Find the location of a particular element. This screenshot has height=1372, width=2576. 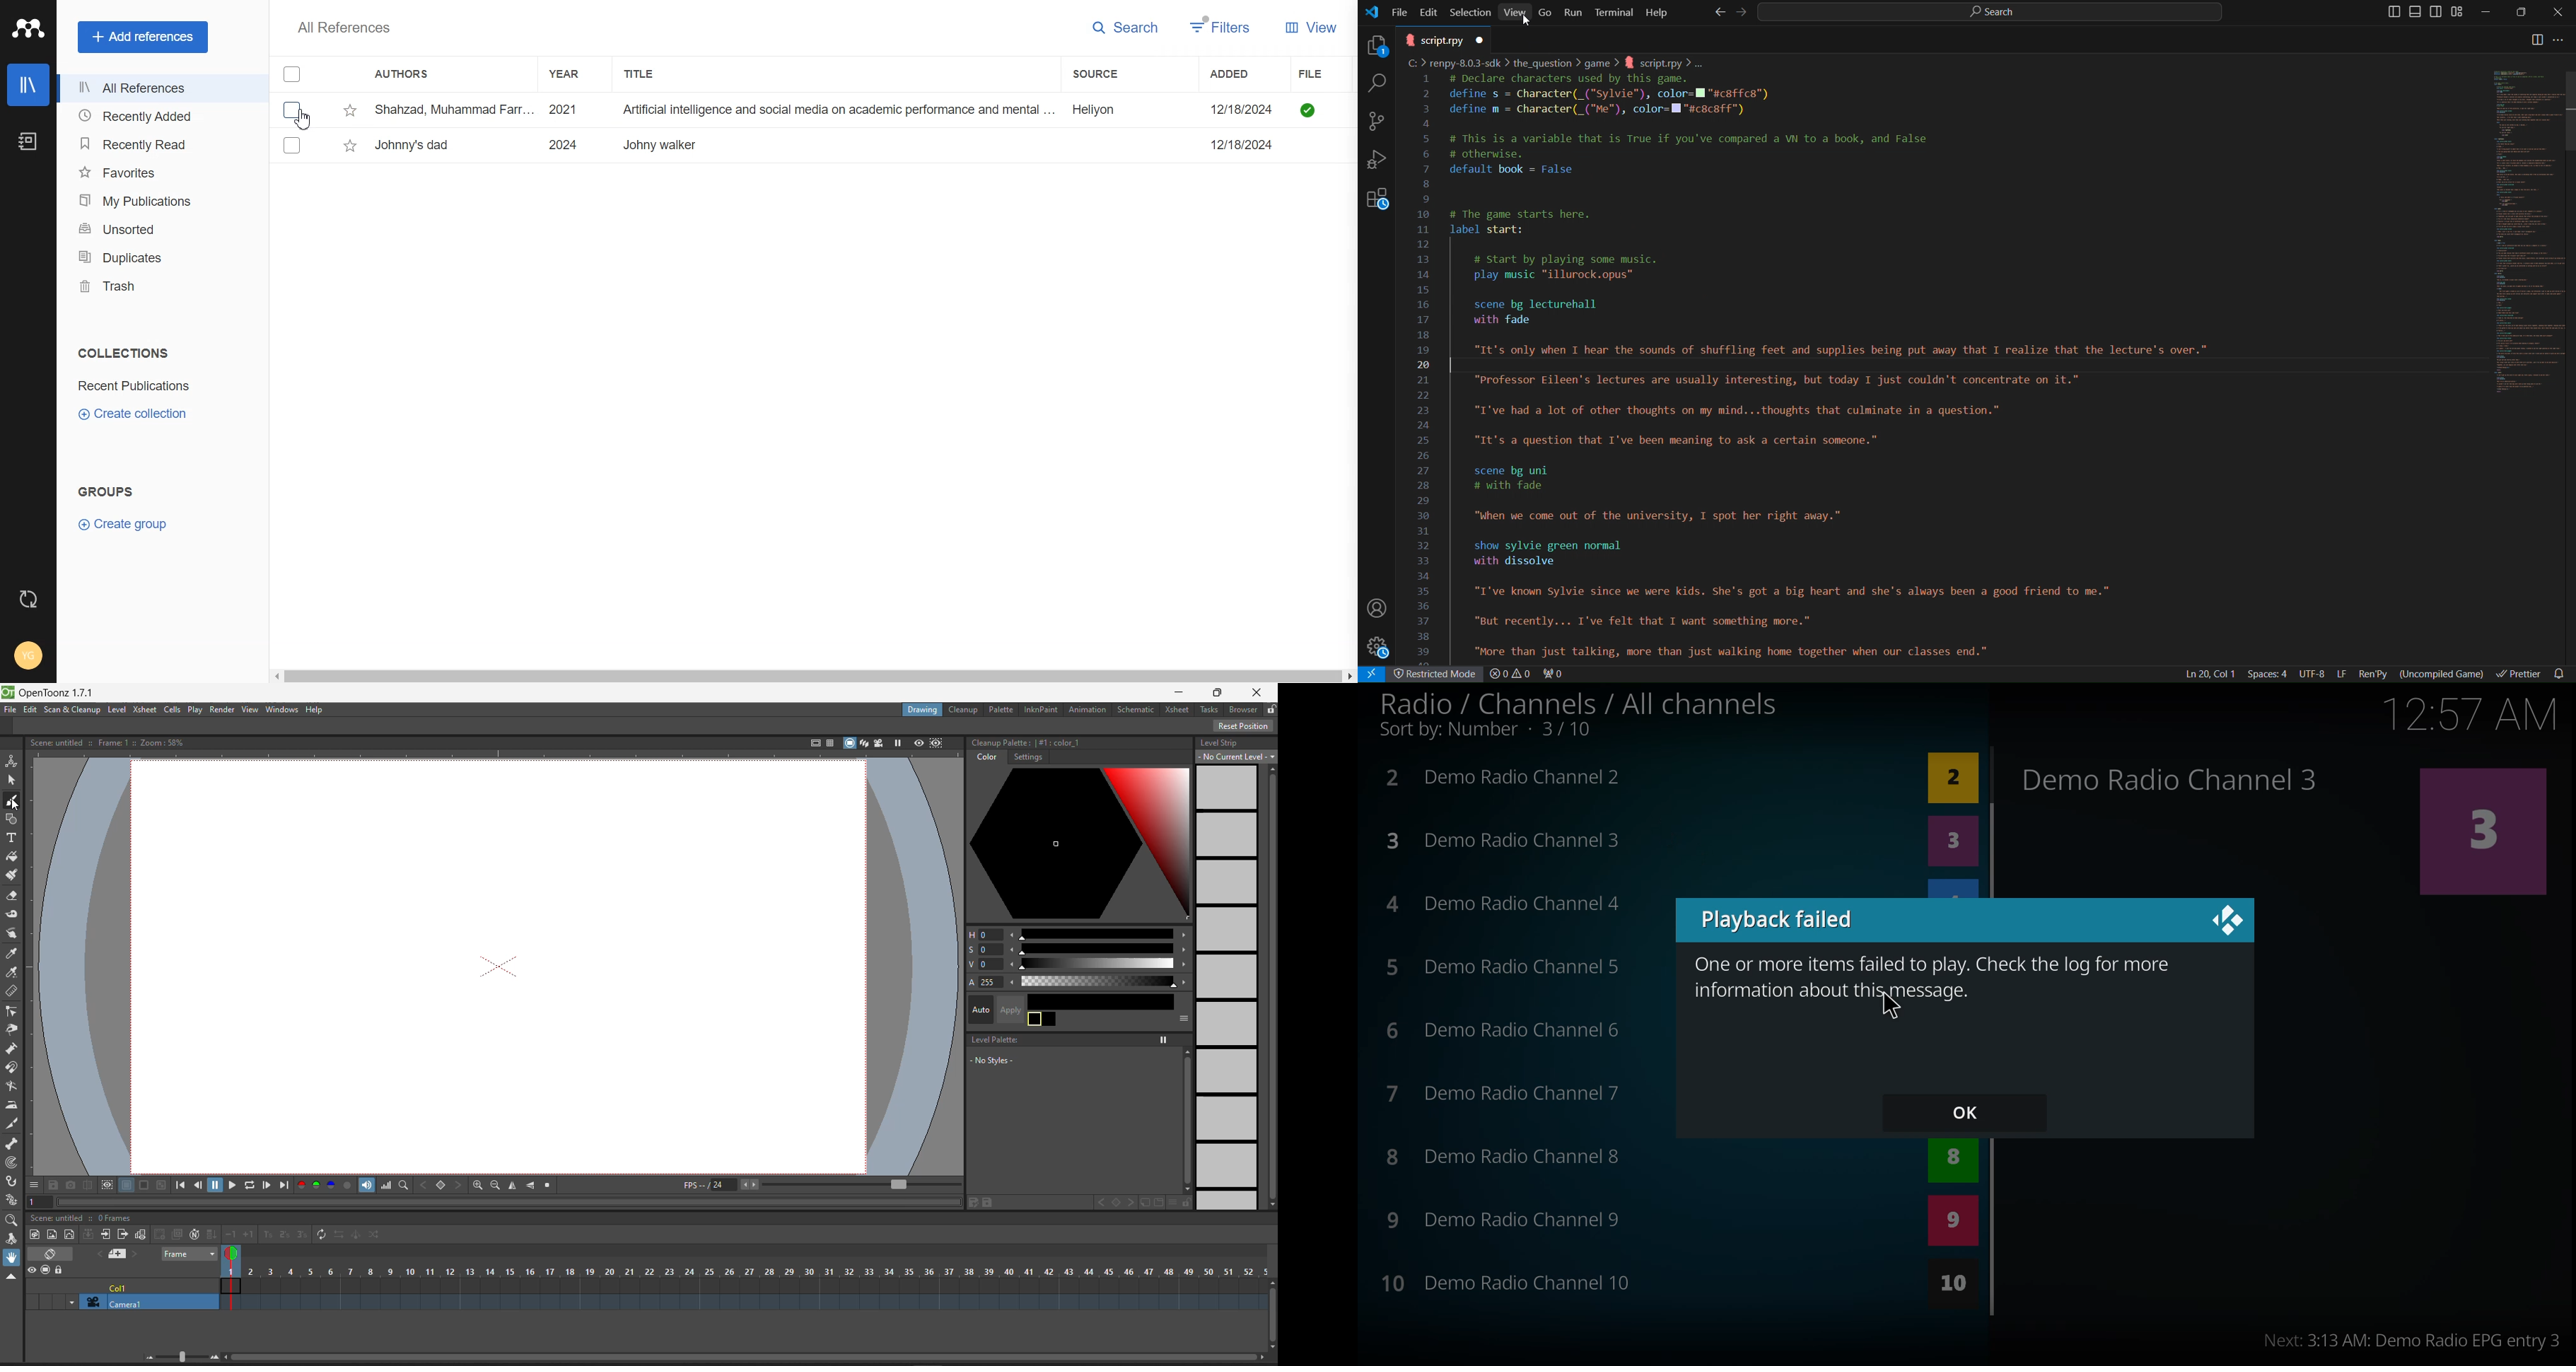

minimize is located at coordinates (1182, 690).